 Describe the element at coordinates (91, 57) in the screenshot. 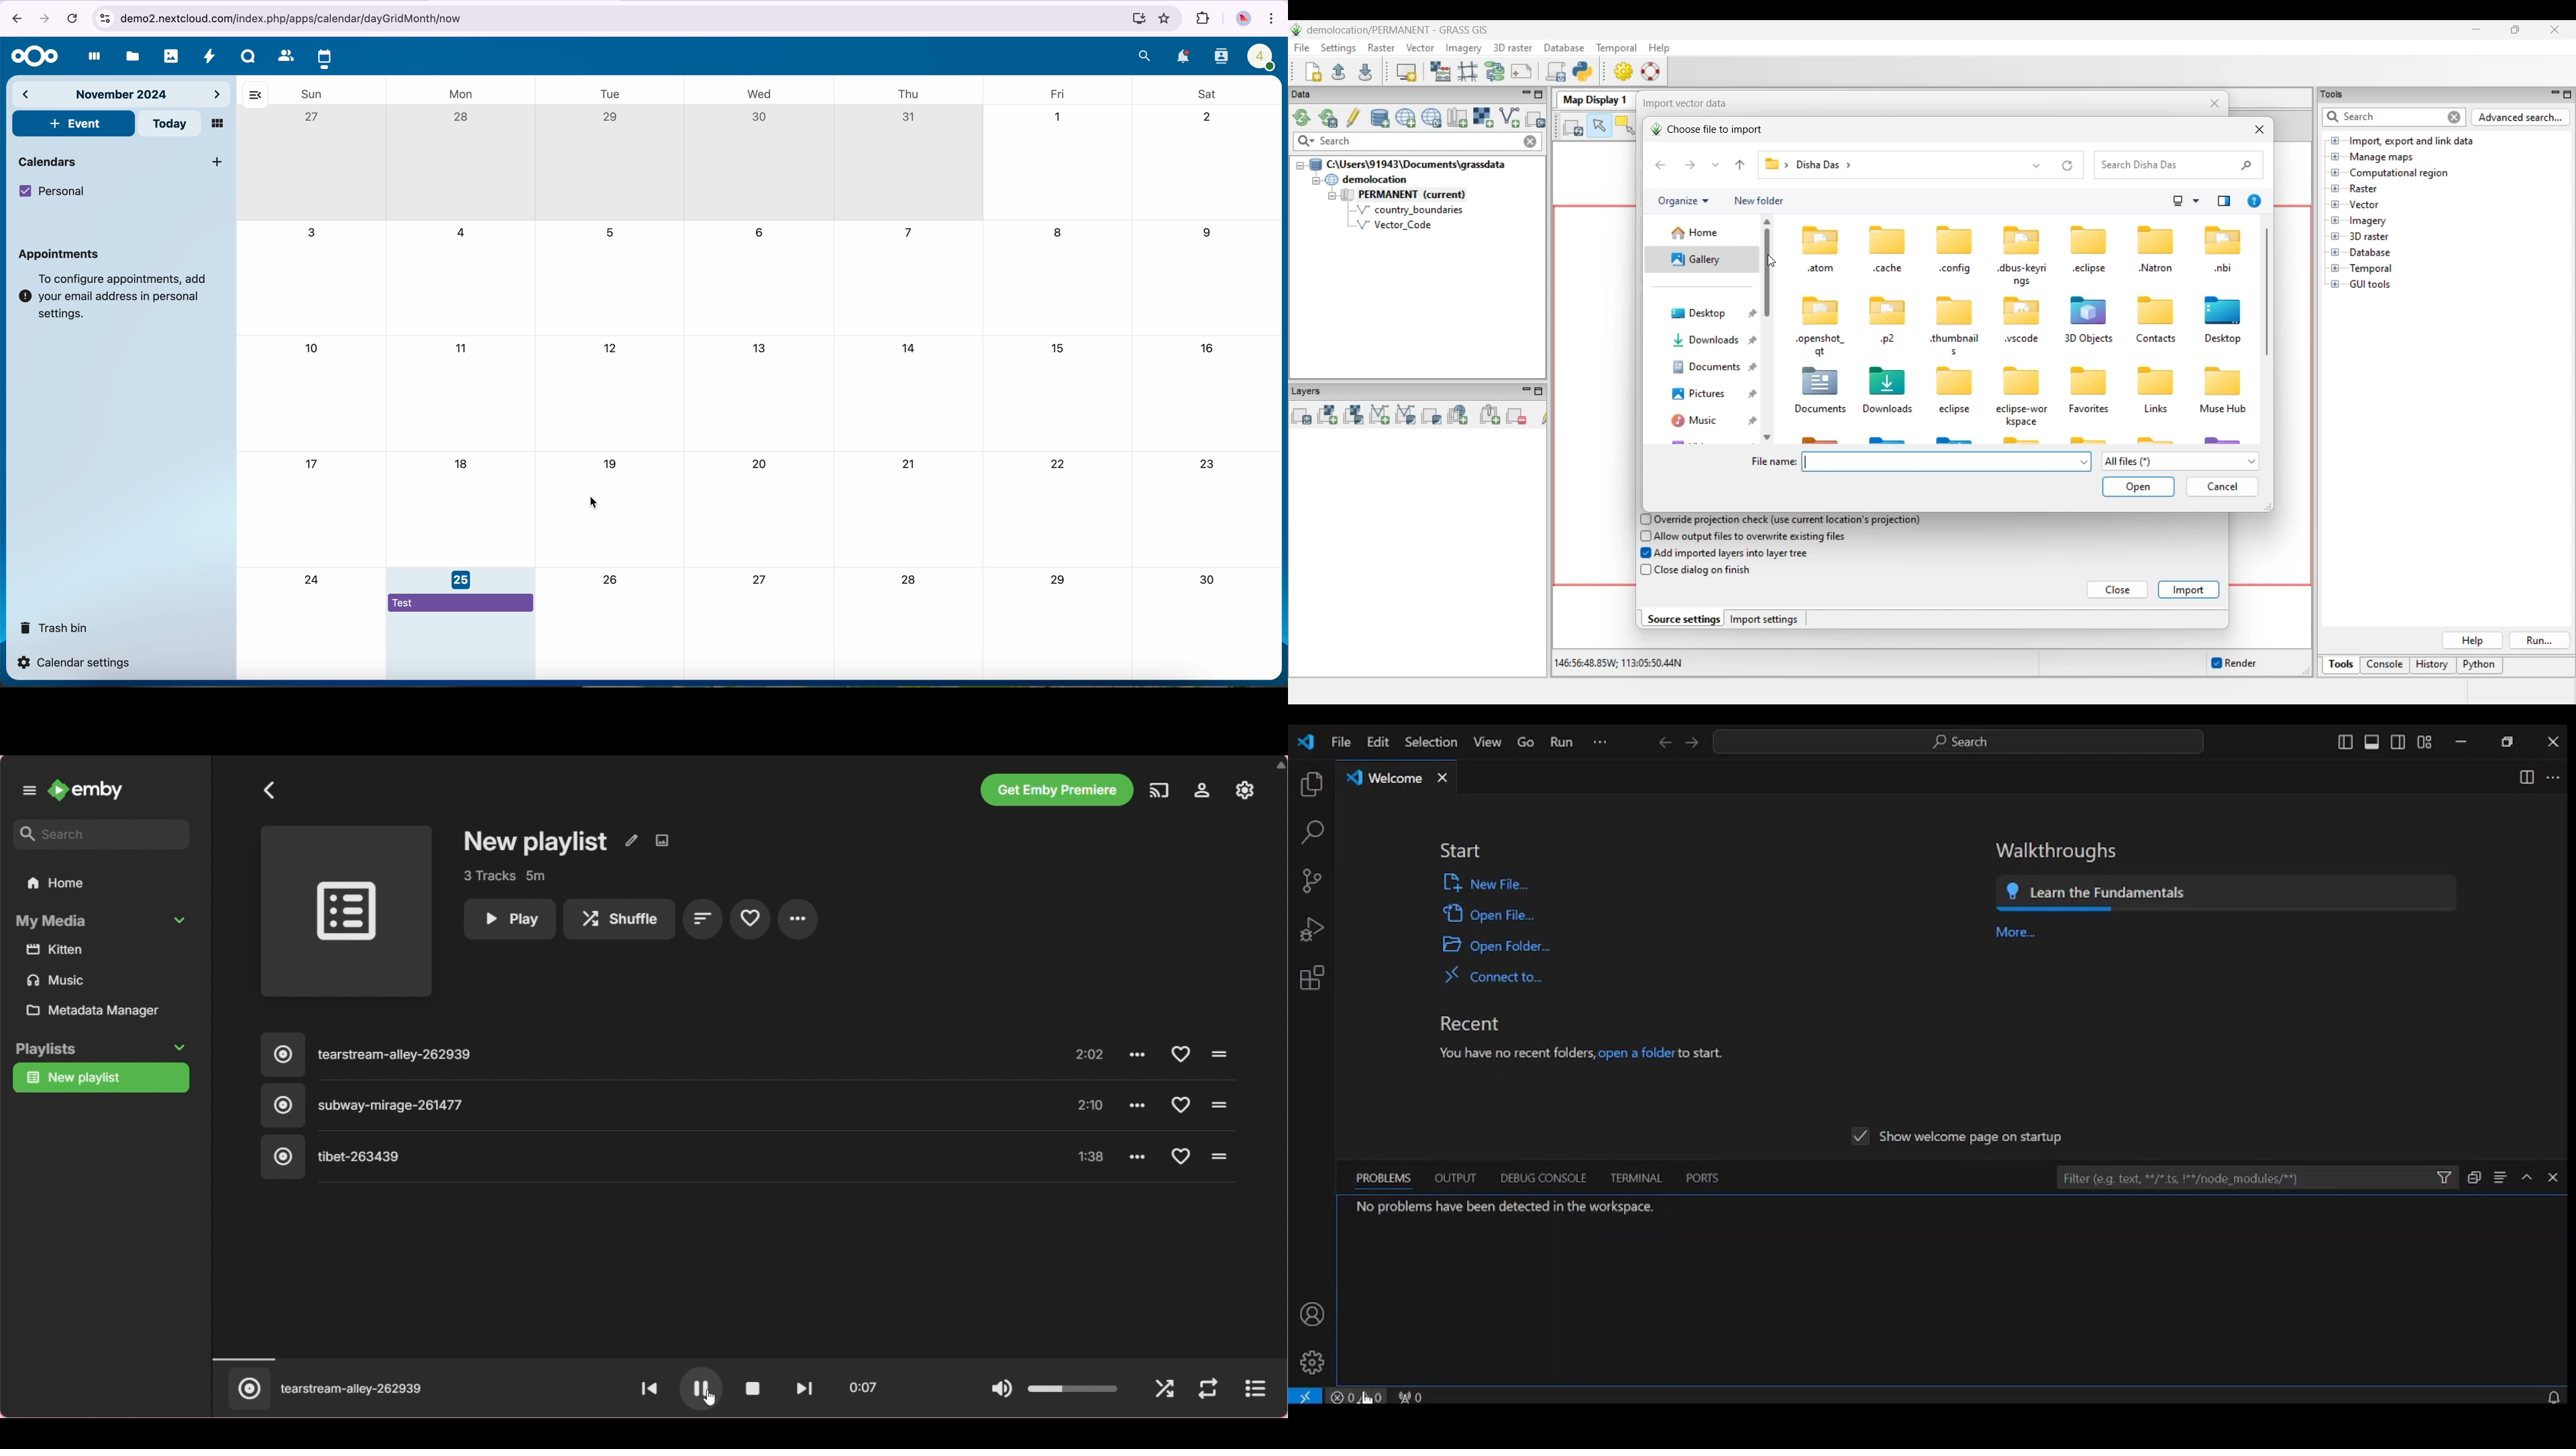

I see `dashboard` at that location.